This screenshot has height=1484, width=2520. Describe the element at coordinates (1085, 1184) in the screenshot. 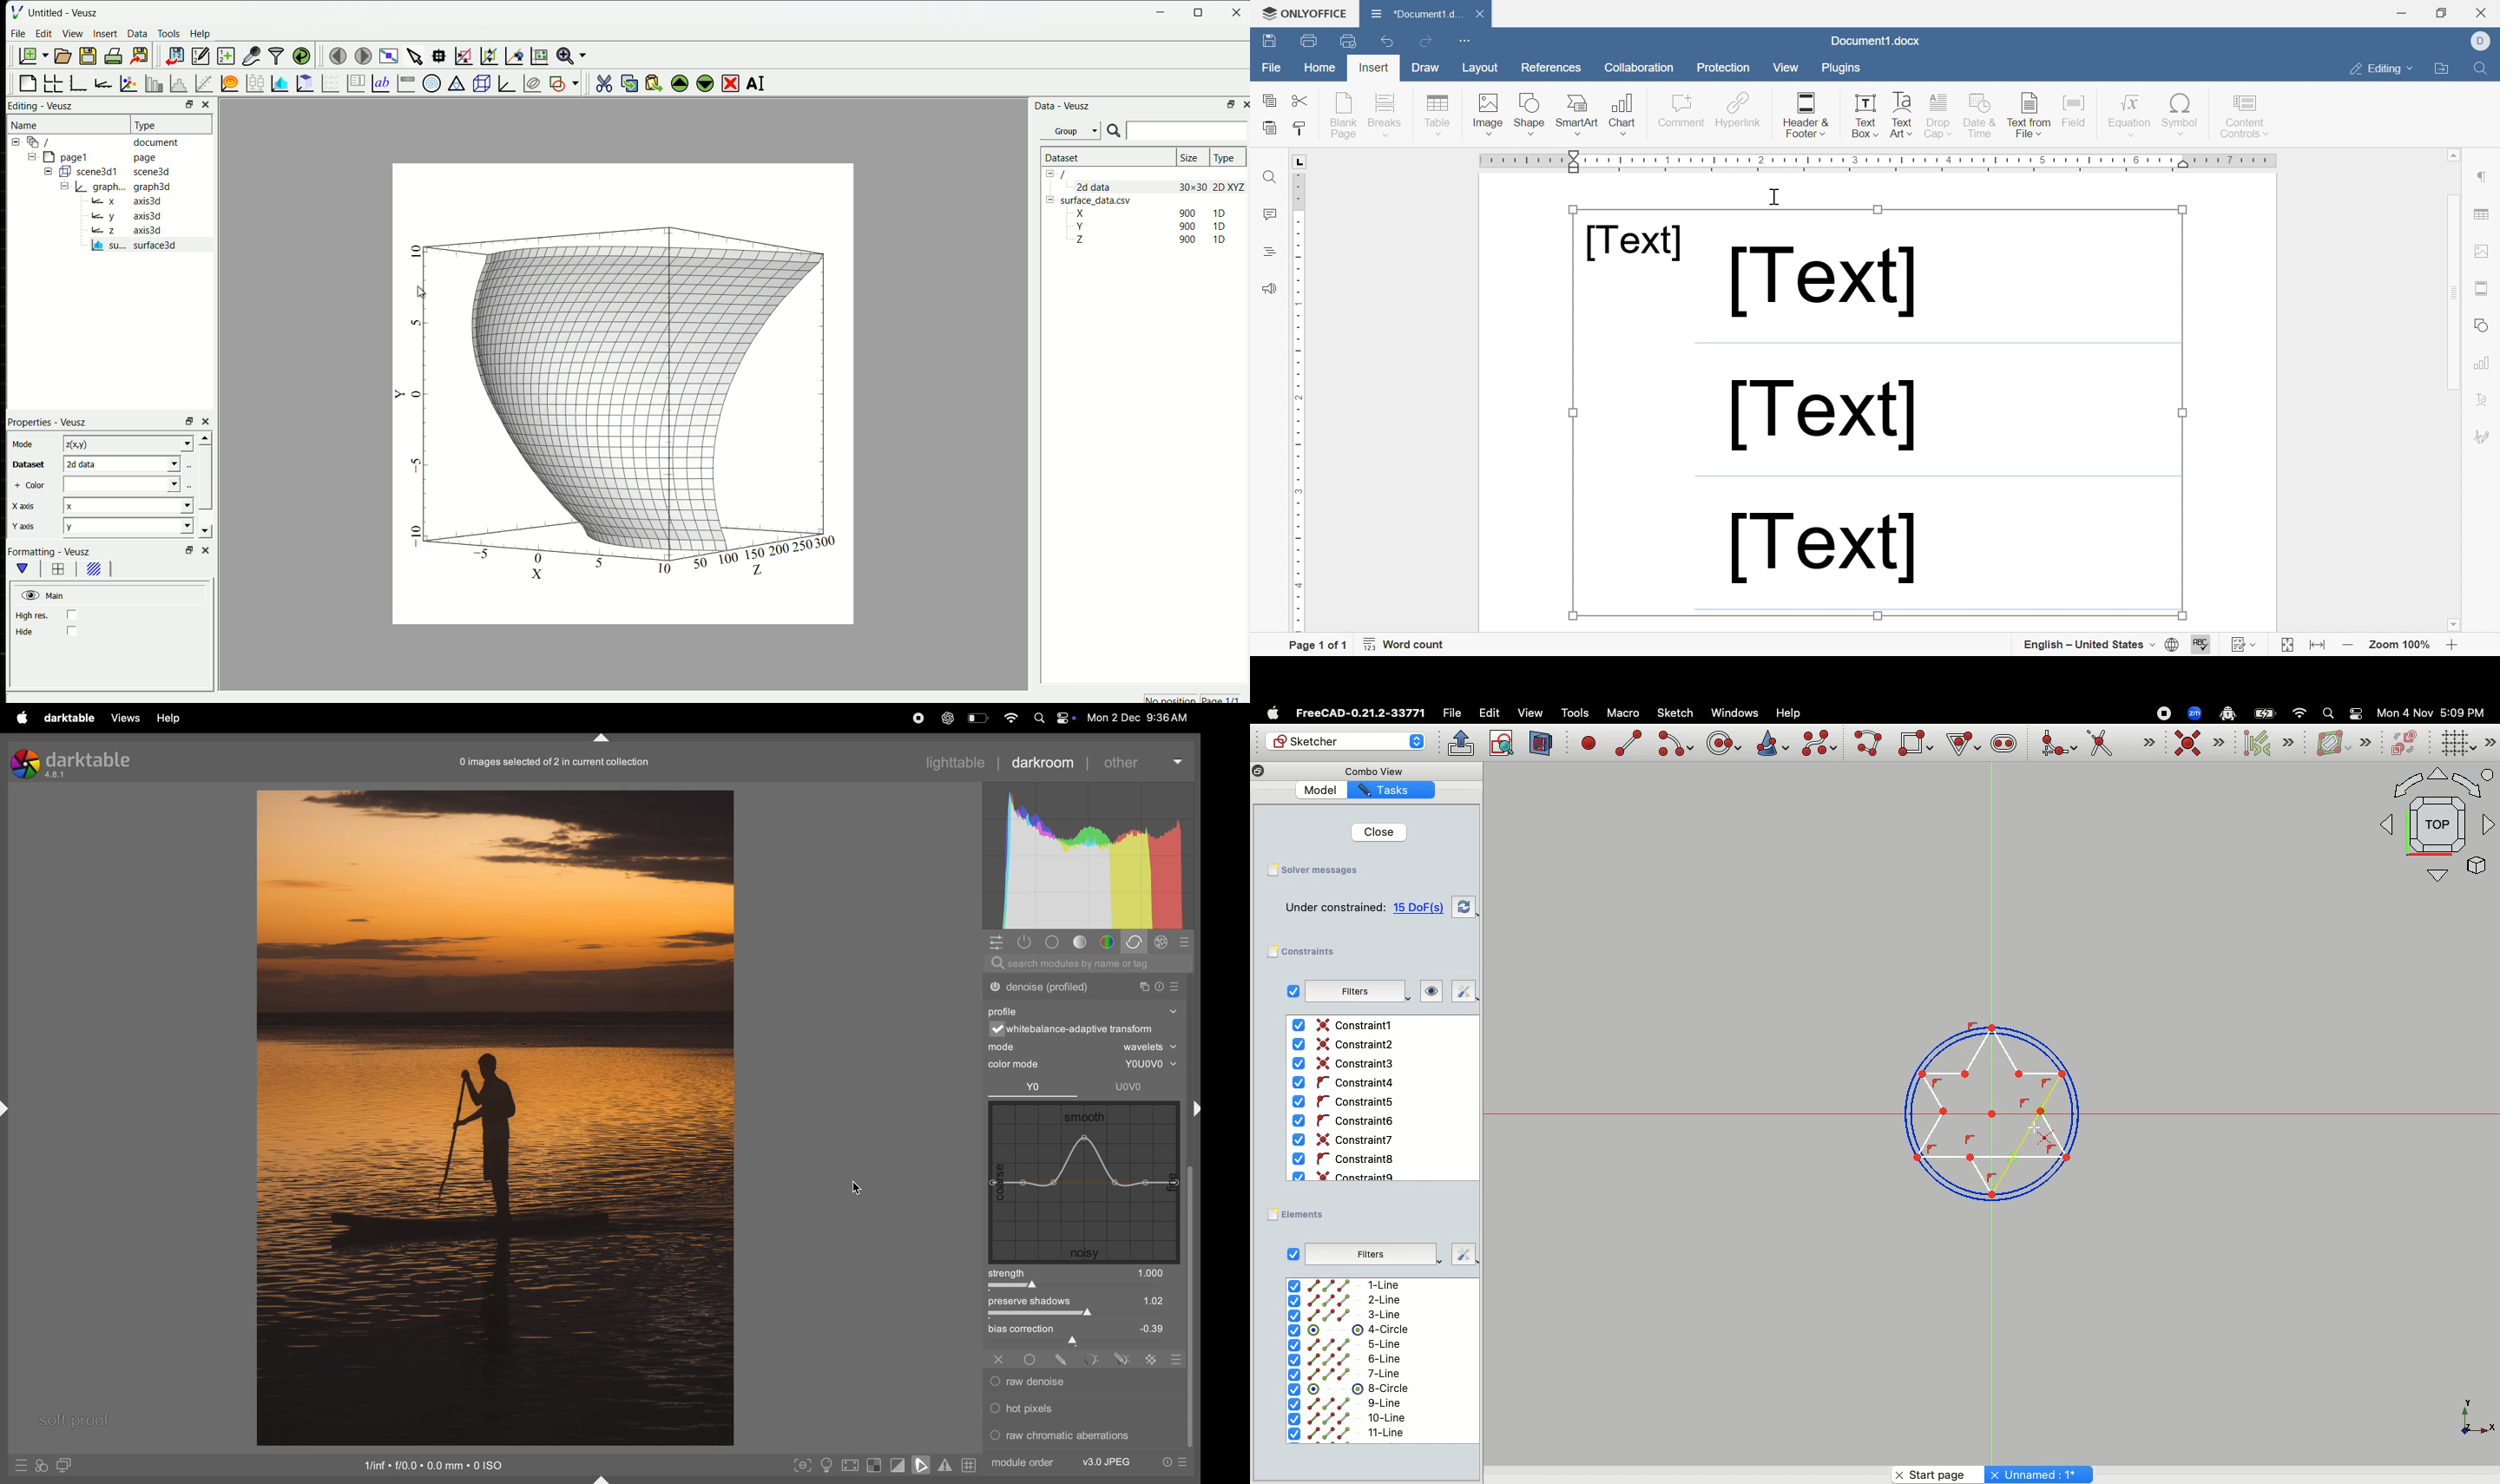

I see `noise graph` at that location.